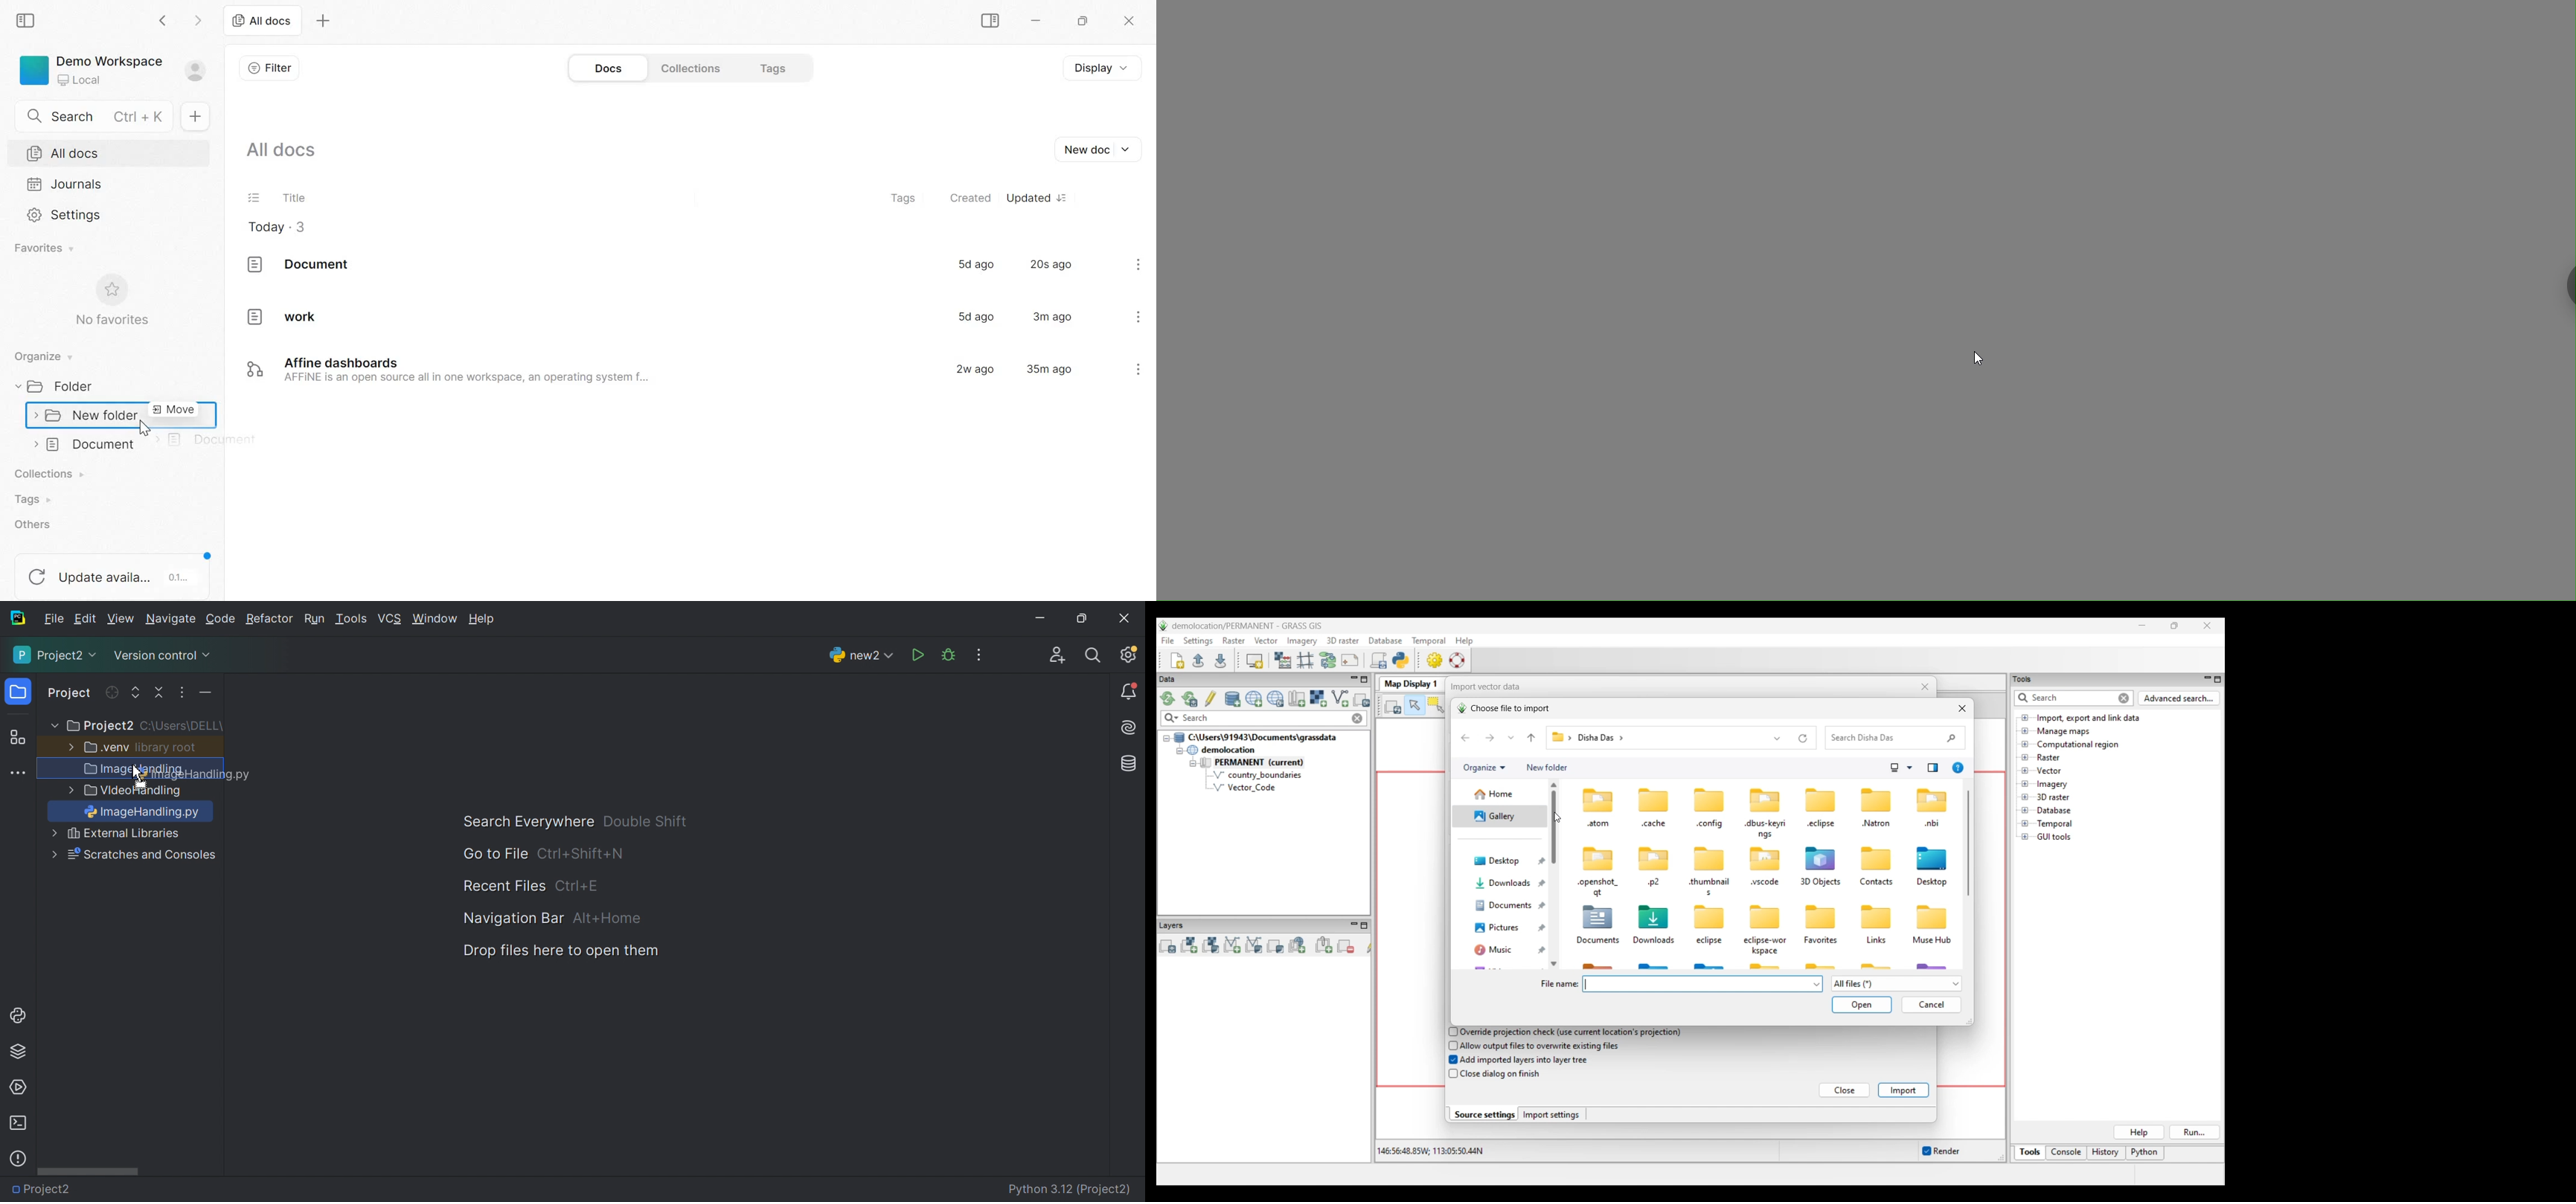 Image resolution: width=2576 pixels, height=1204 pixels. I want to click on Alt+Home, so click(609, 919).